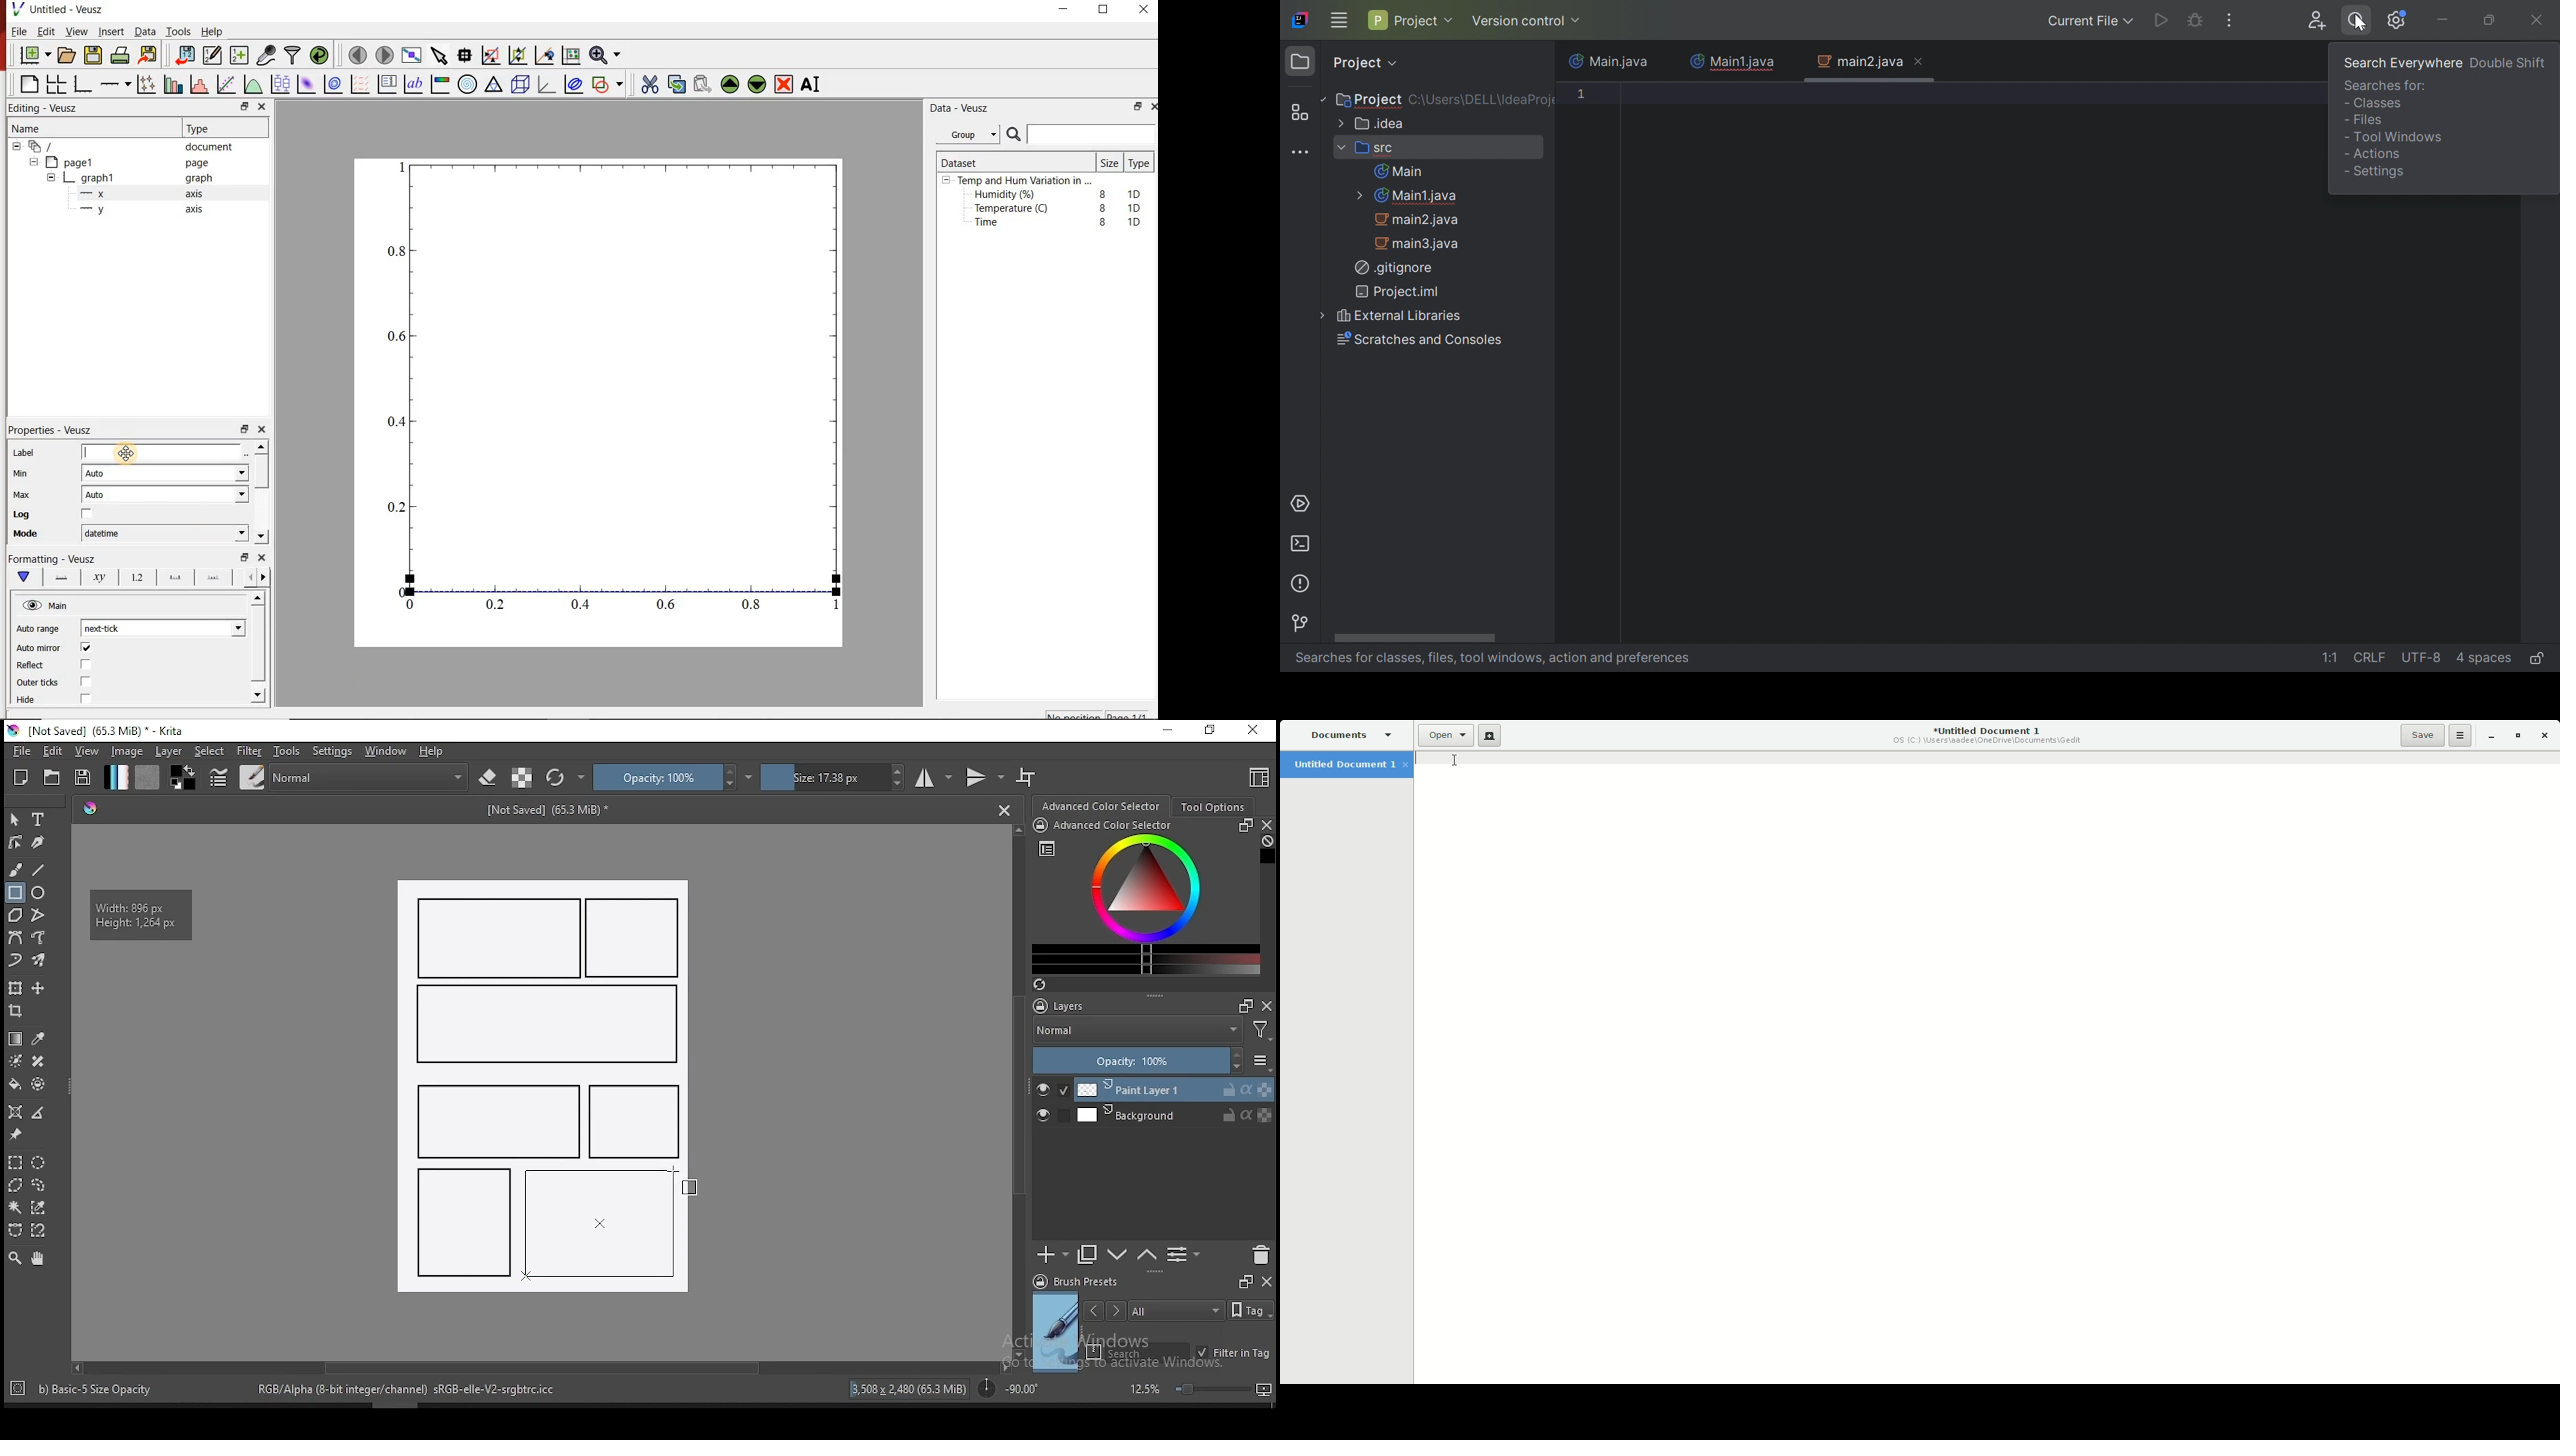 Image resolution: width=2576 pixels, height=1456 pixels. I want to click on zoom level, so click(1200, 1388).